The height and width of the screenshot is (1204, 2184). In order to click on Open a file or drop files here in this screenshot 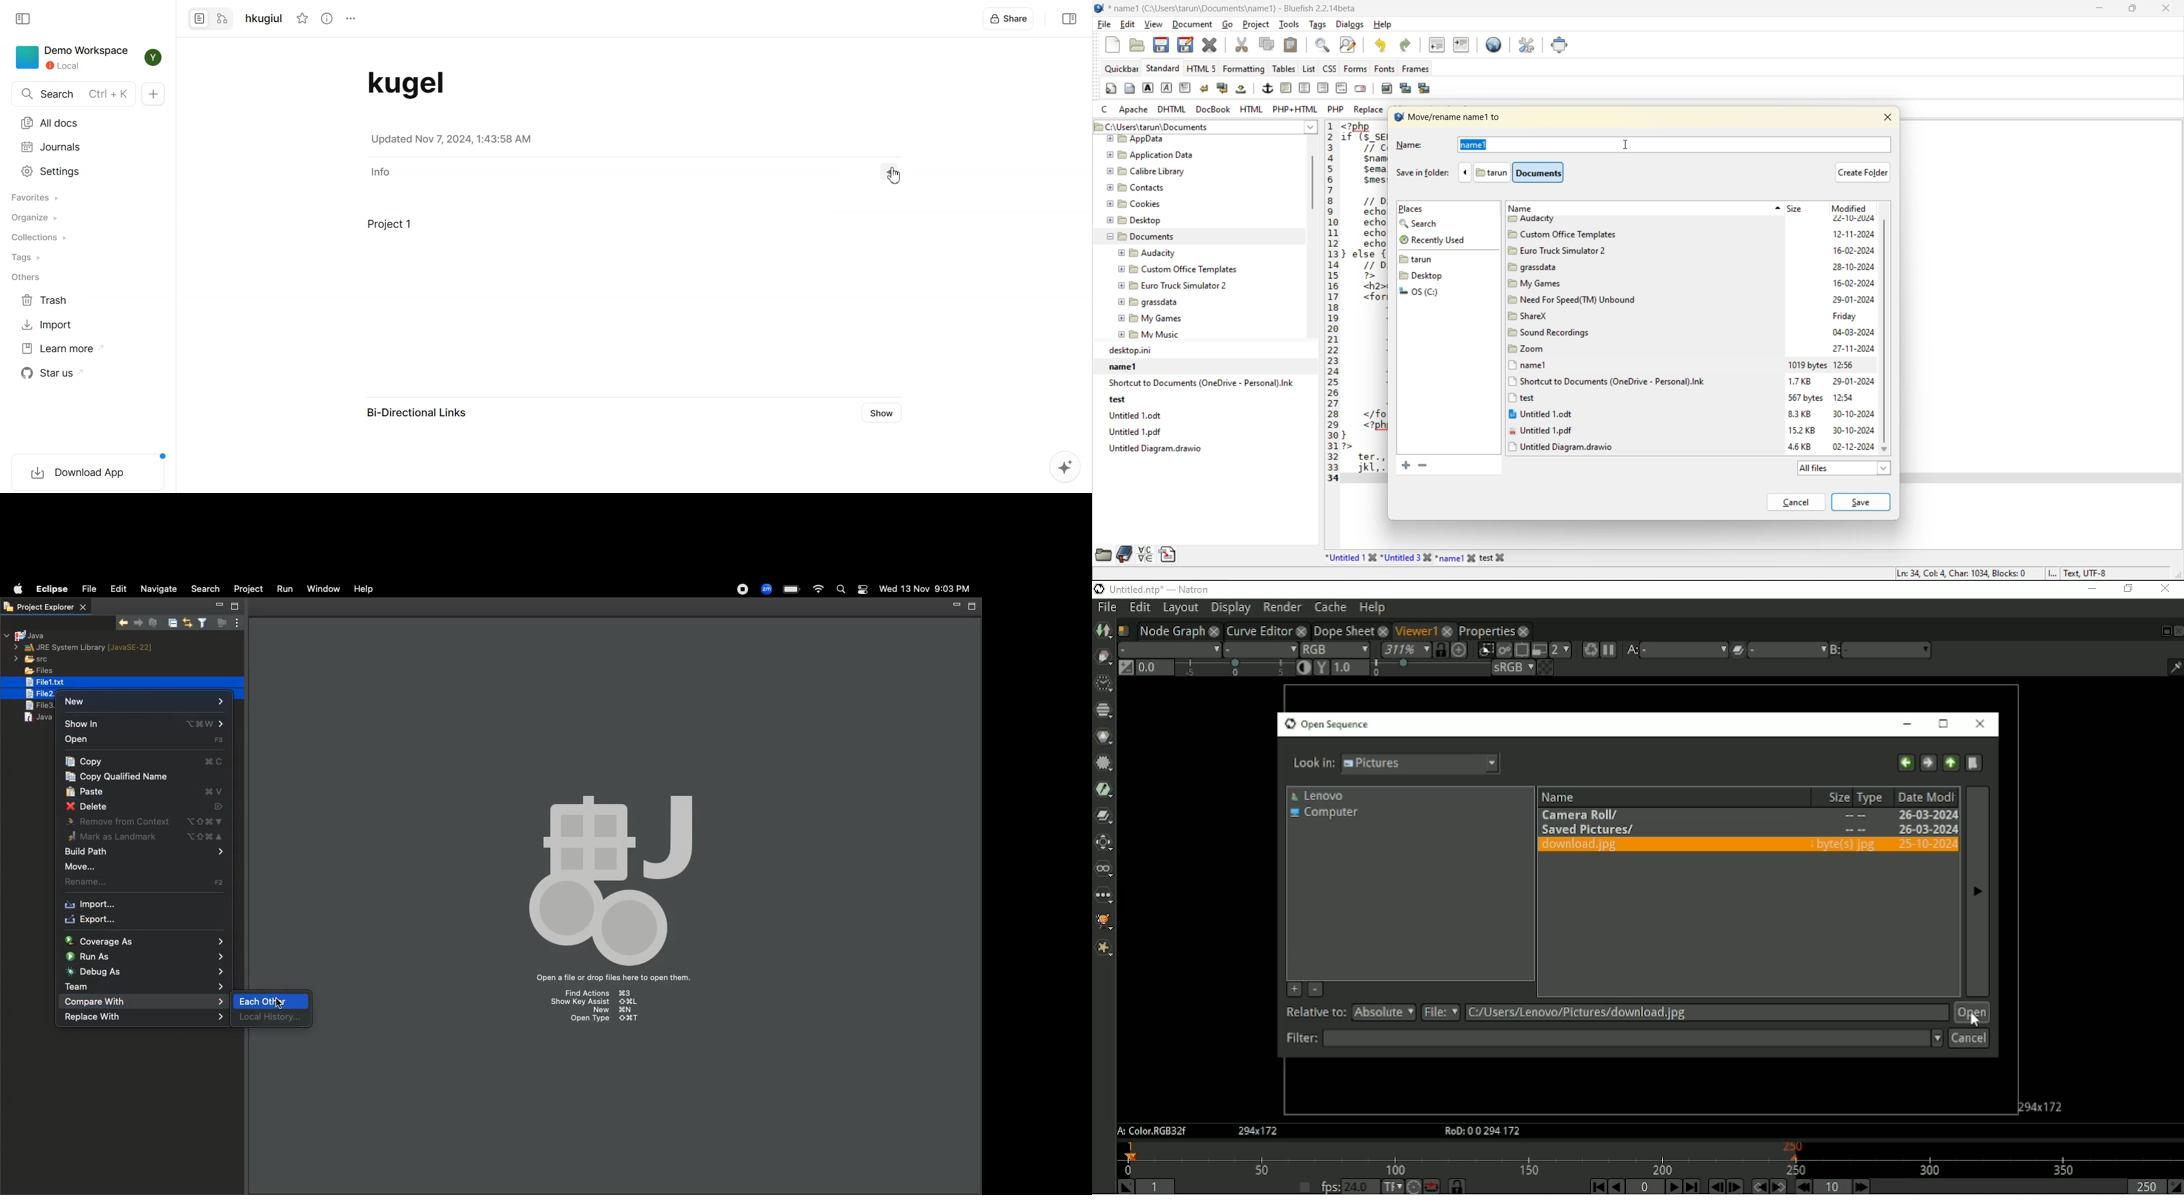, I will do `click(612, 979)`.